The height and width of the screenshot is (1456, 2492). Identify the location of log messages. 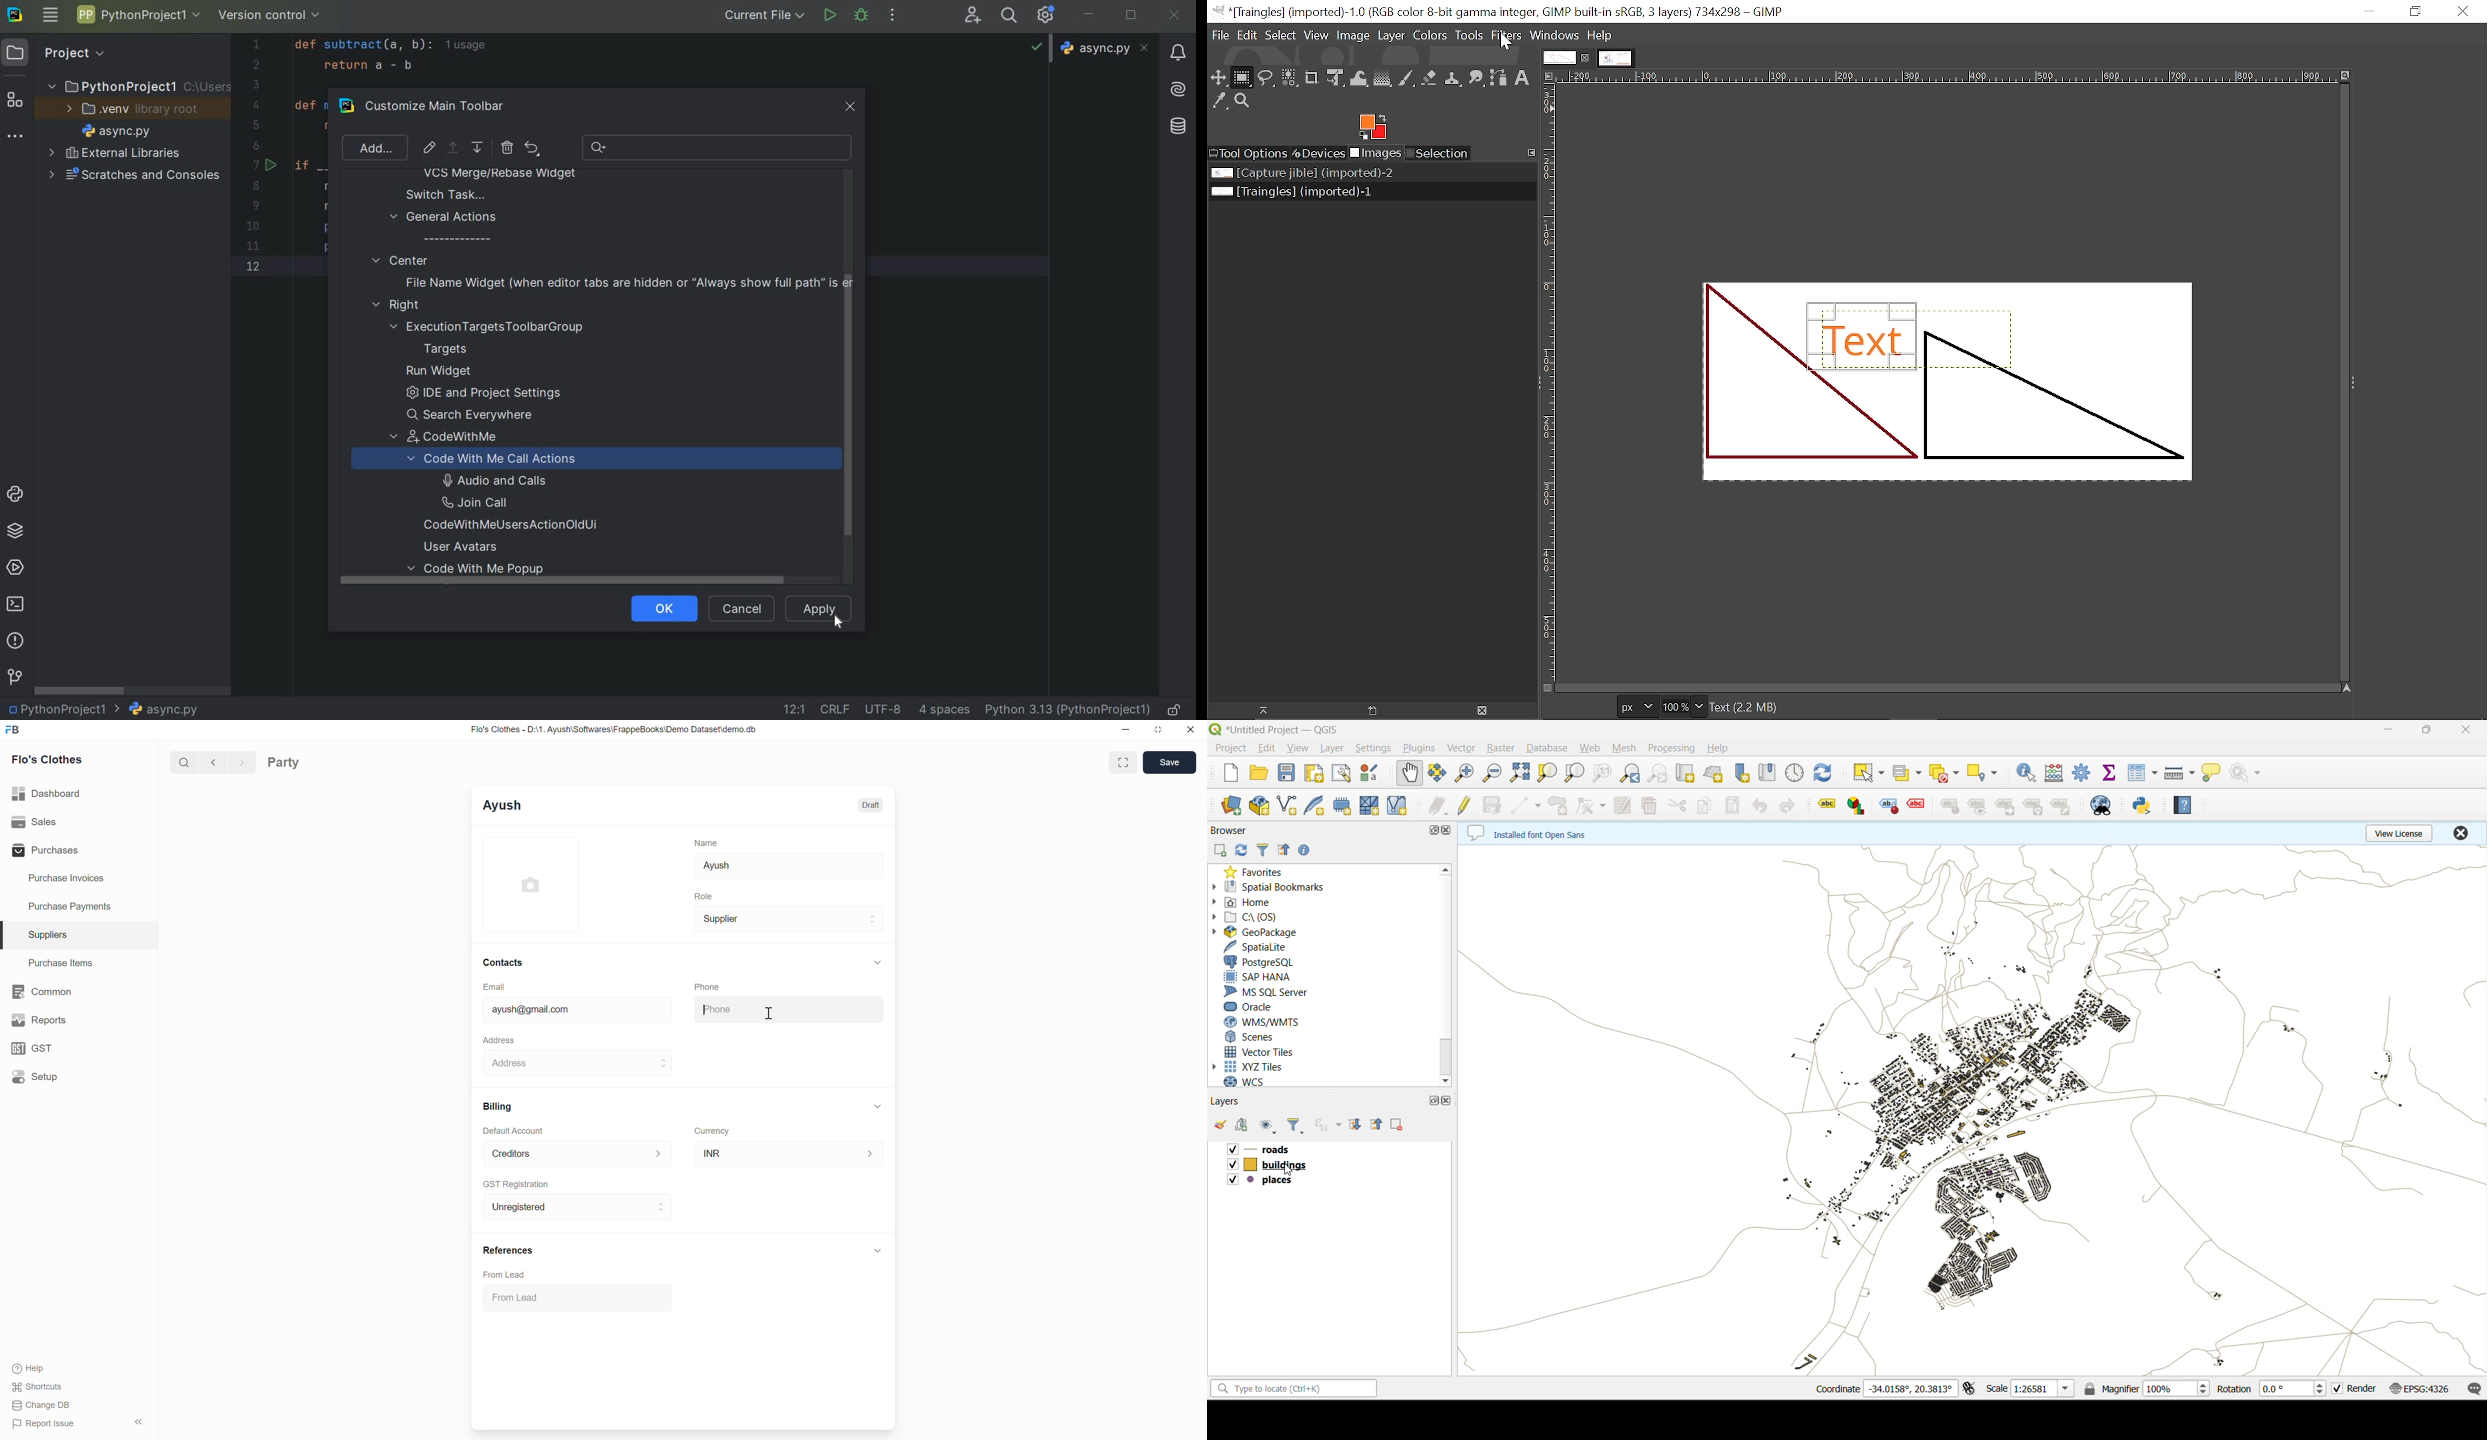
(2472, 1388).